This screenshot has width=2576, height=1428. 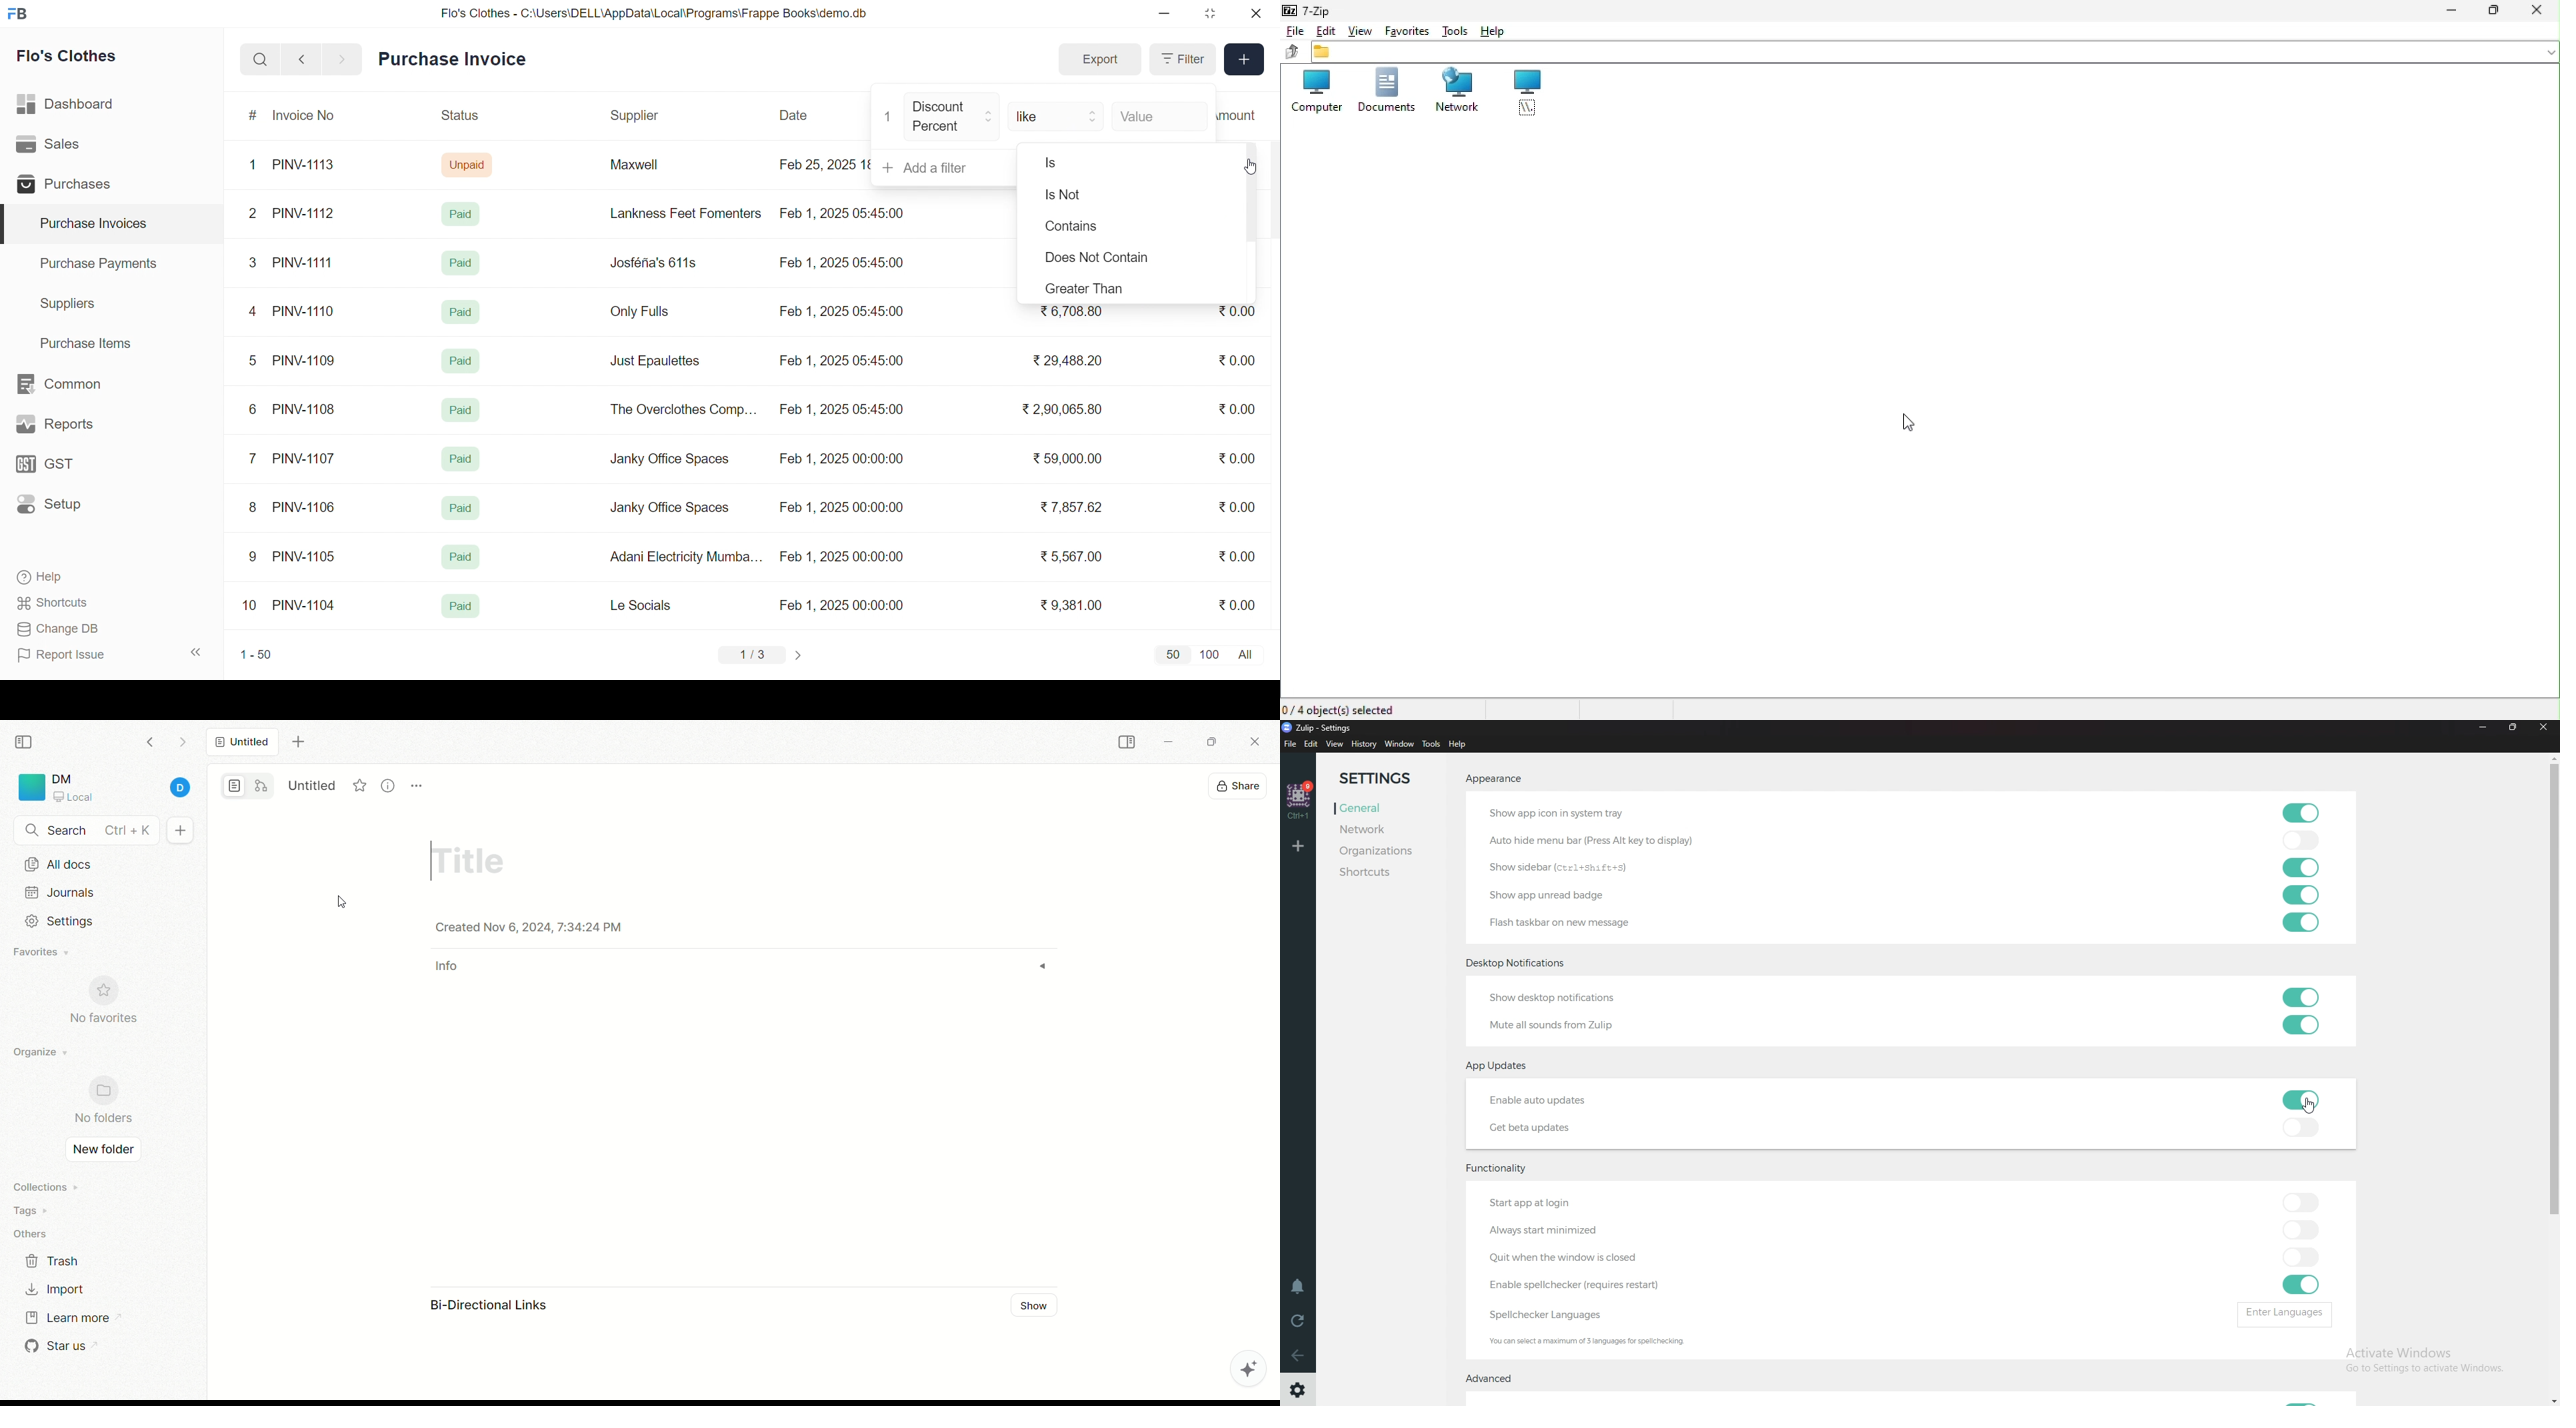 I want to click on Discount Percent, so click(x=953, y=117).